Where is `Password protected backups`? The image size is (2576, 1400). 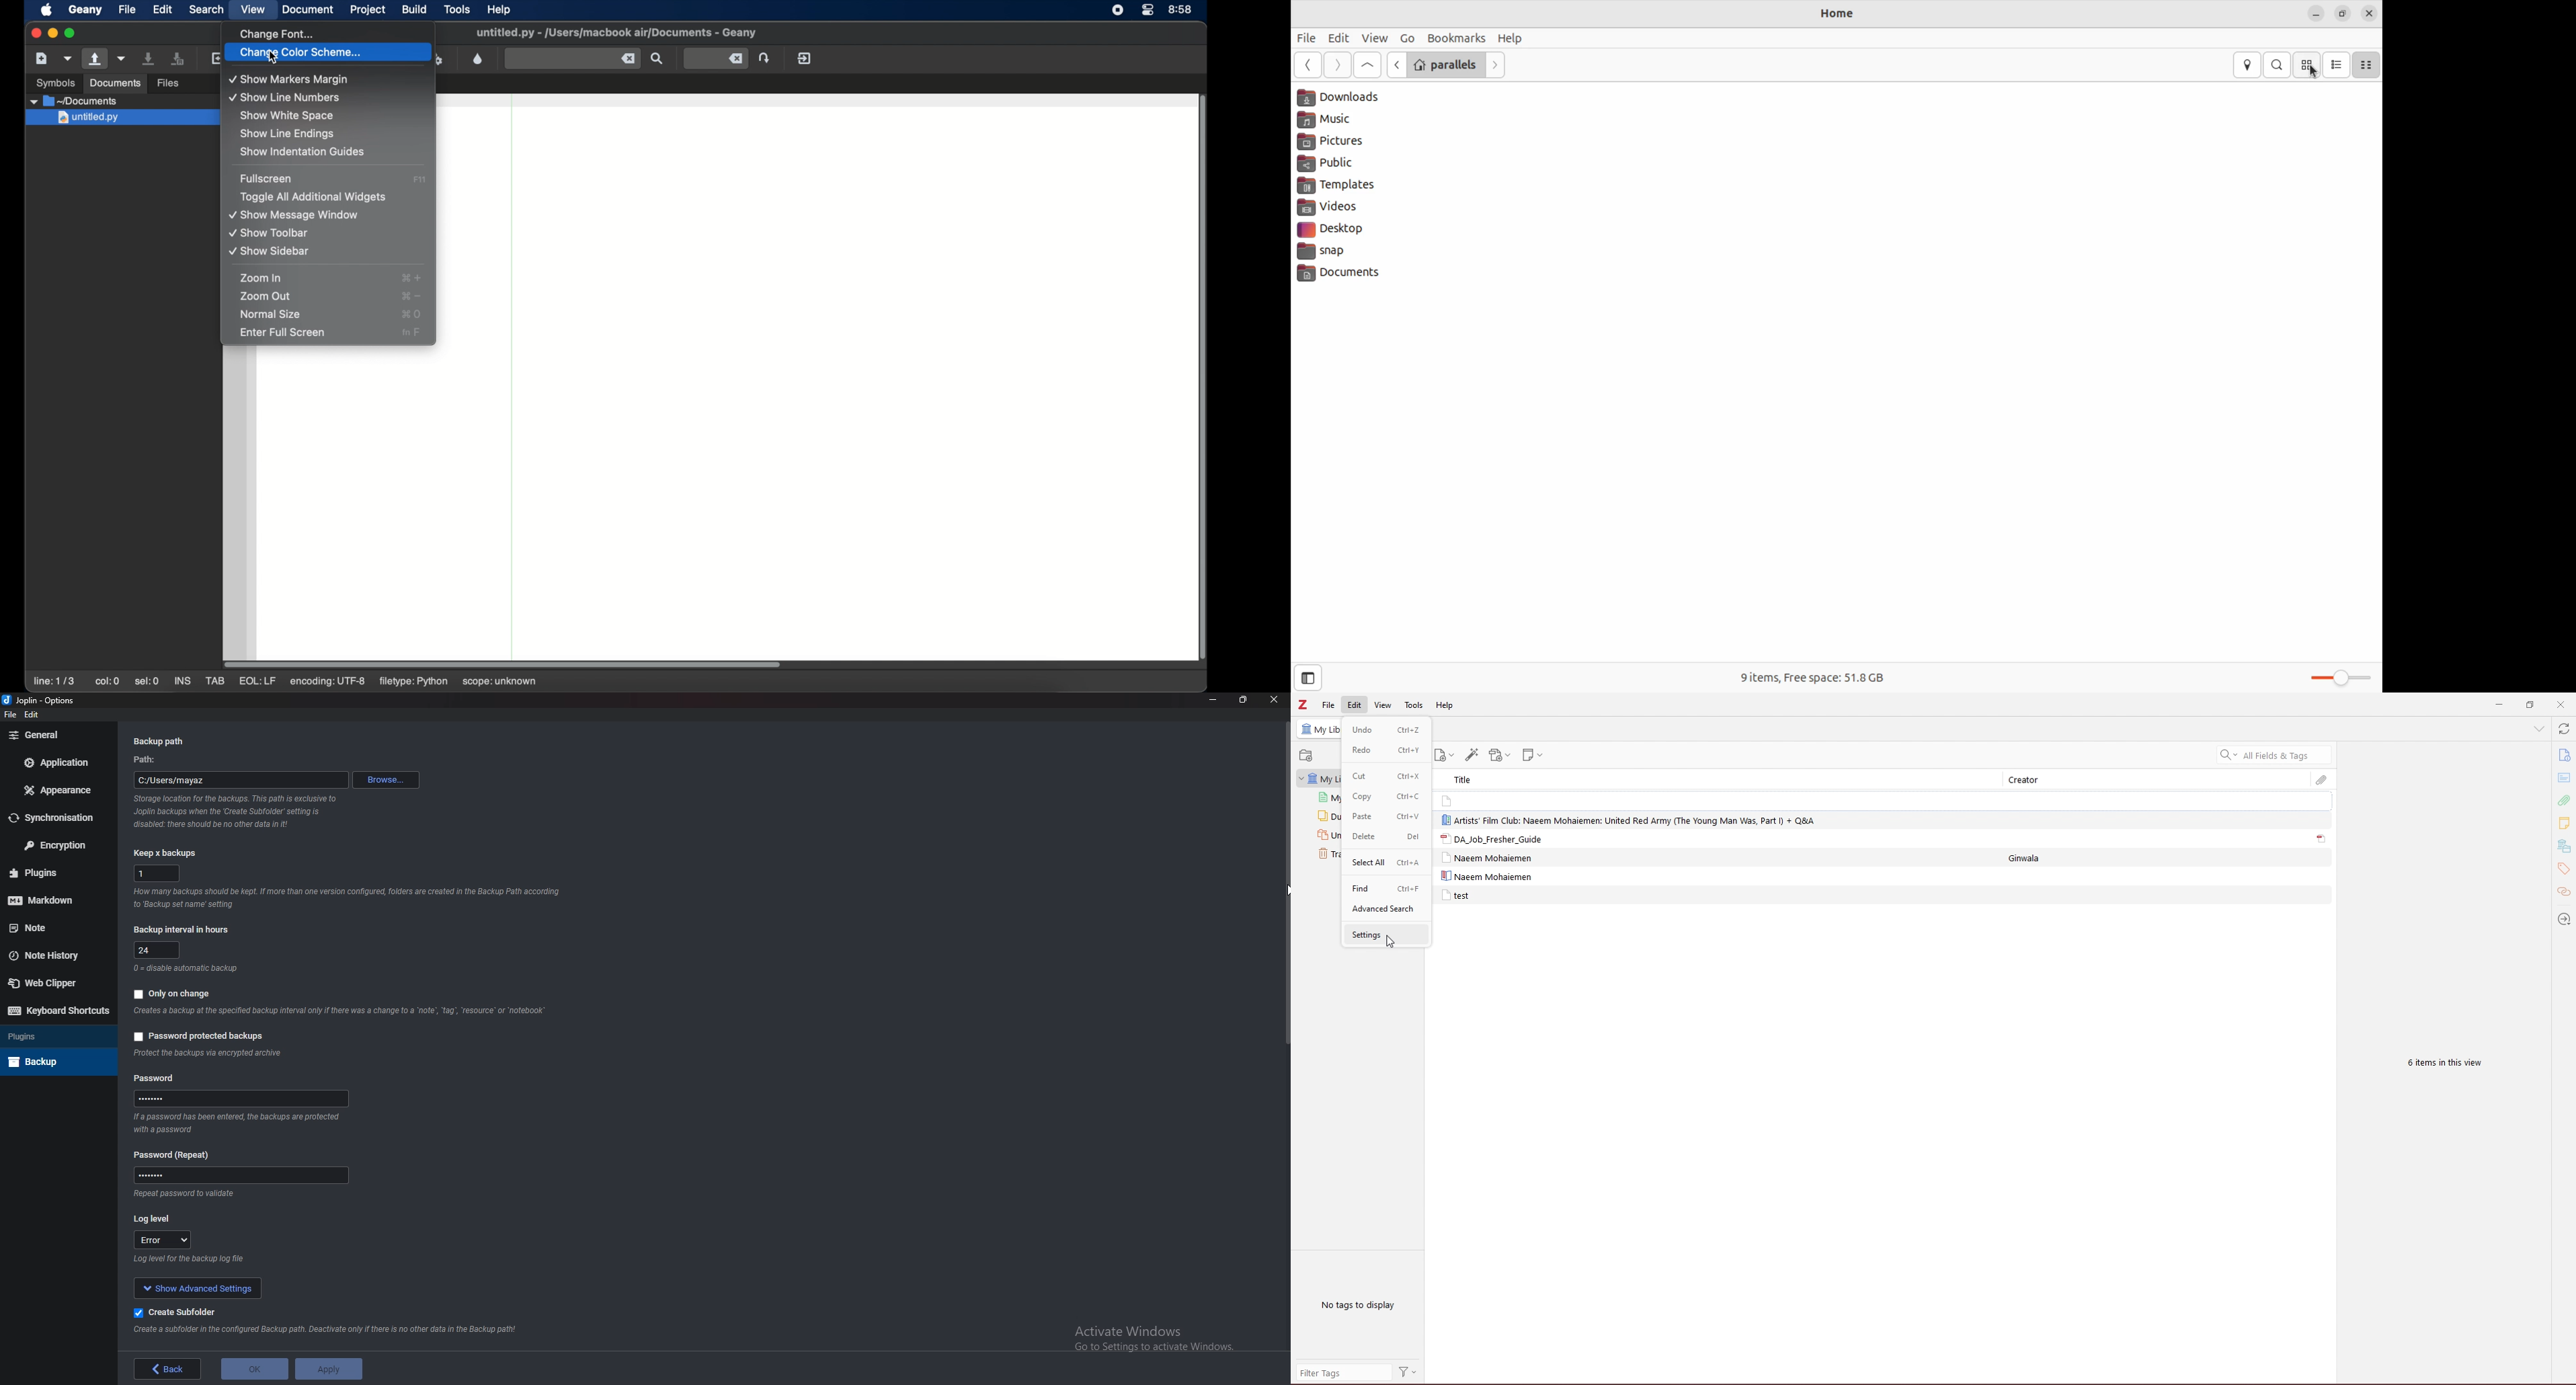 Password protected backups is located at coordinates (202, 1037).